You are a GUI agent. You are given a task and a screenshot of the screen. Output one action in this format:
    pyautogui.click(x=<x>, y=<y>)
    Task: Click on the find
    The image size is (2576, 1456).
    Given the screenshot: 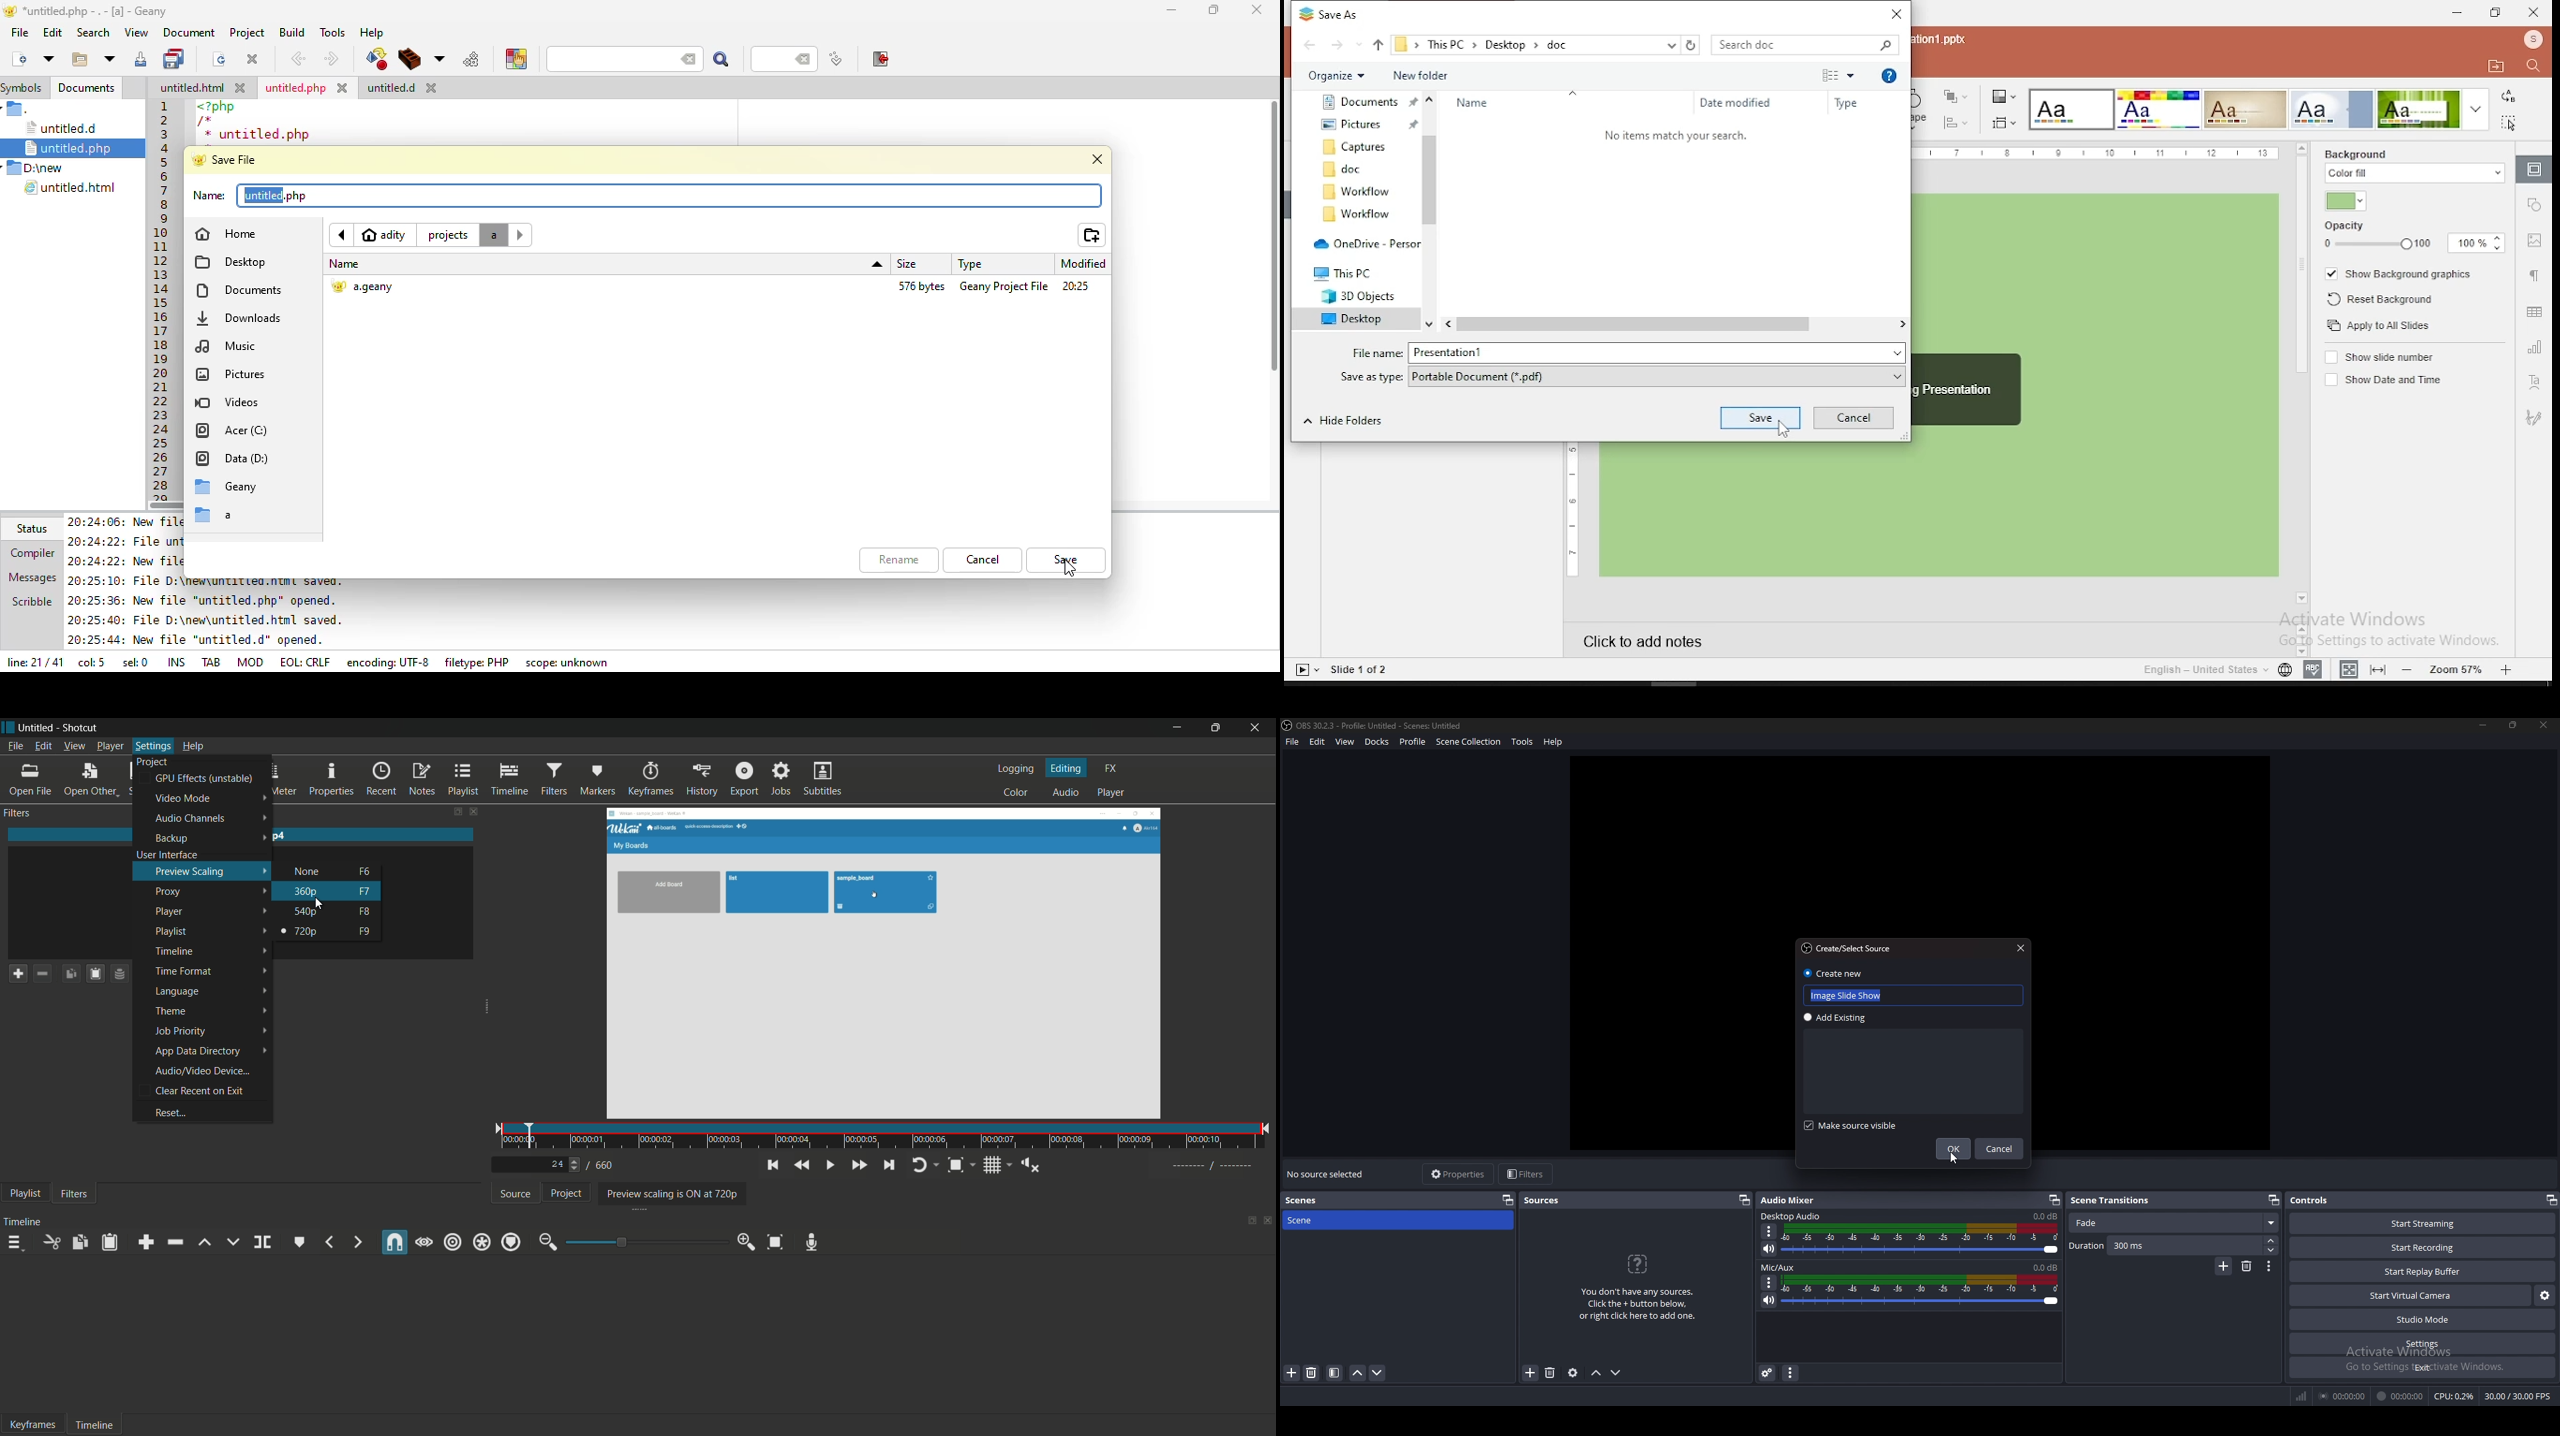 What is the action you would take?
    pyautogui.click(x=2534, y=66)
    